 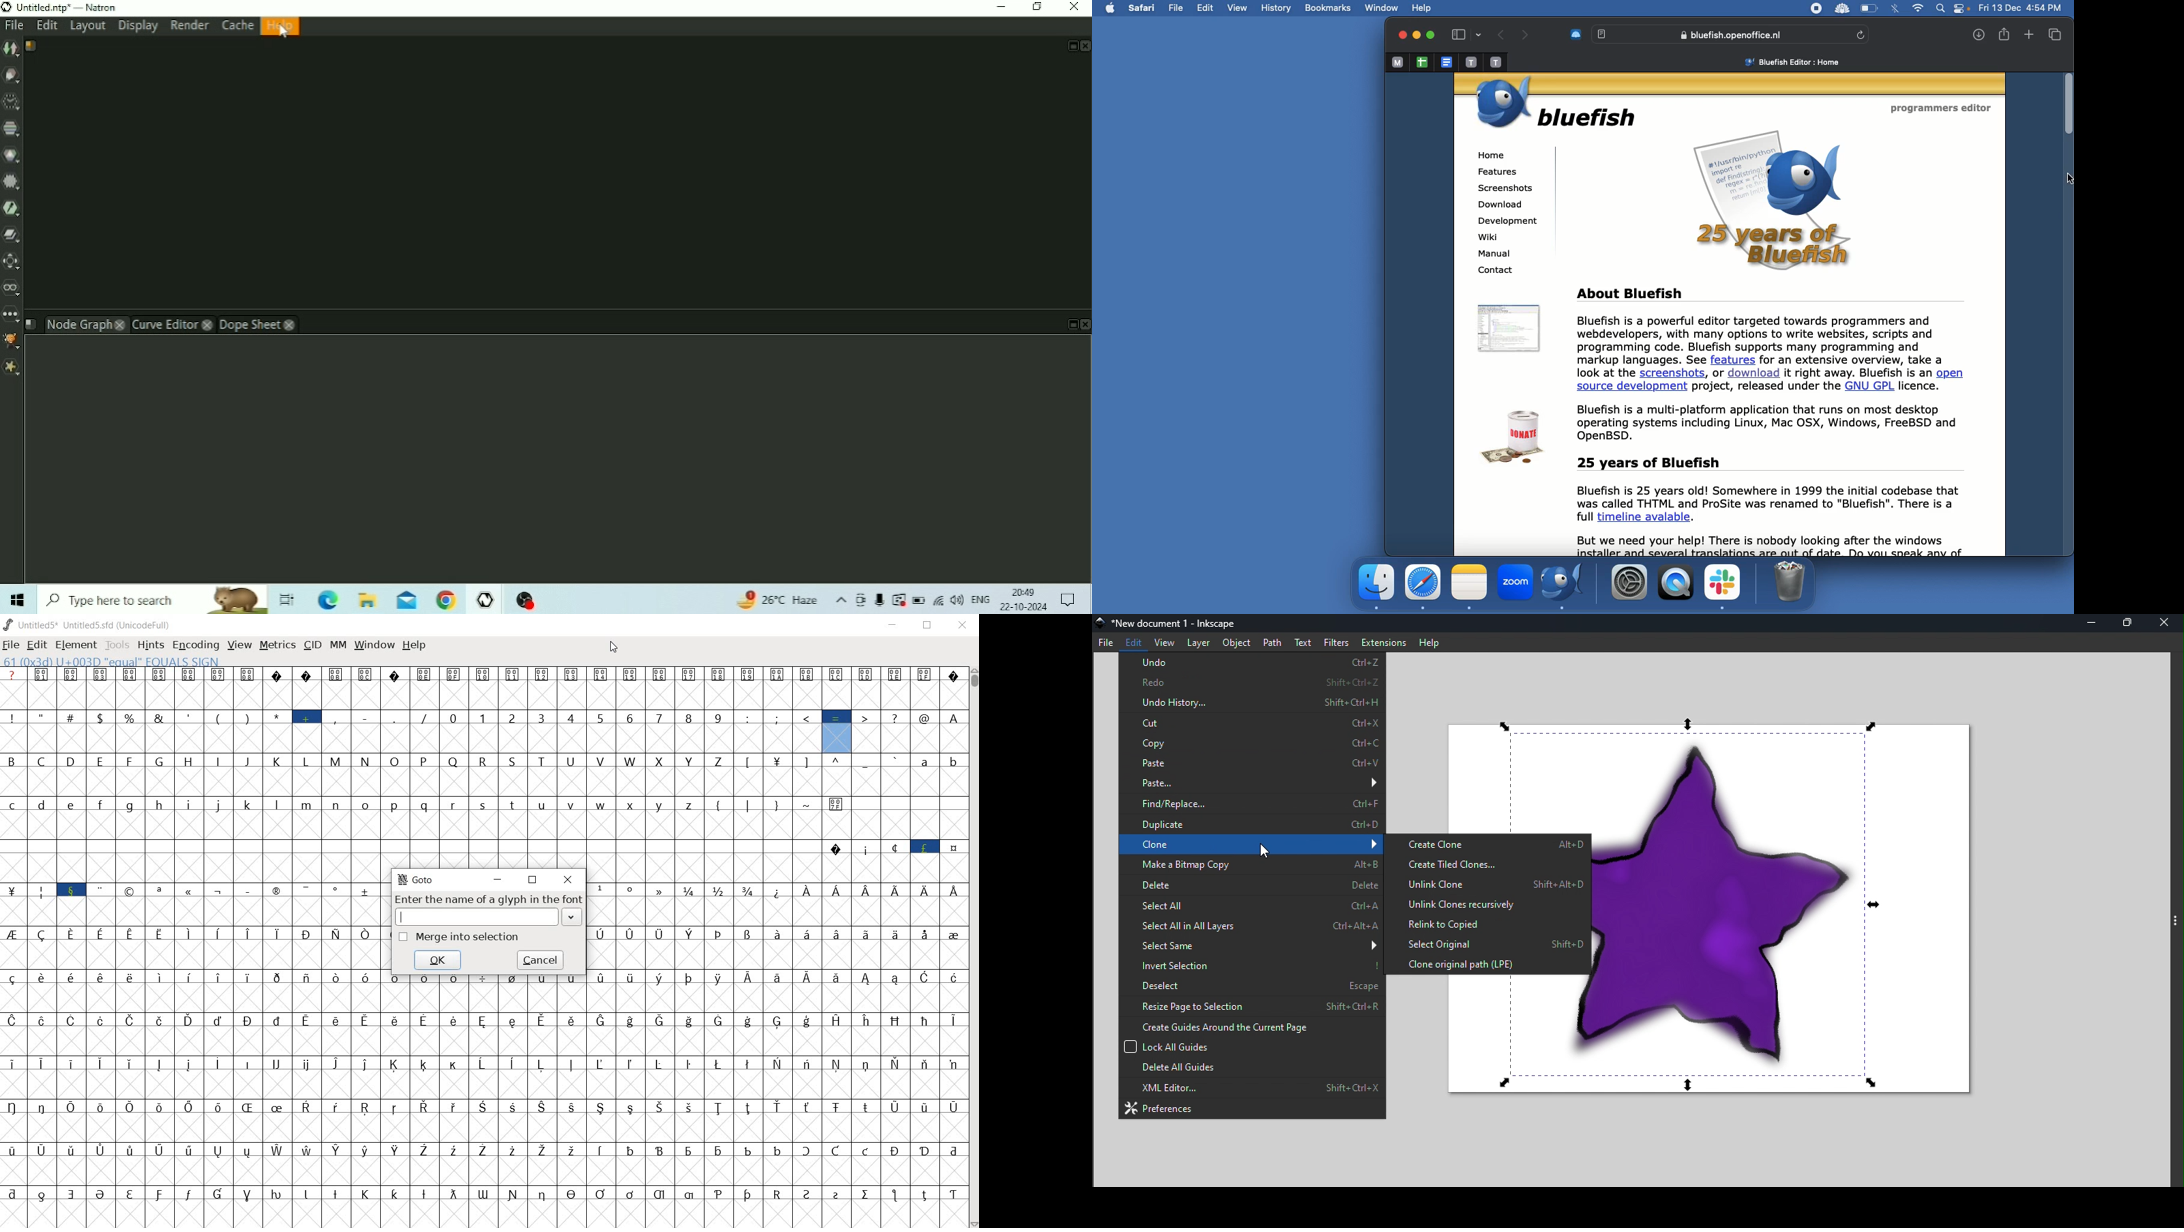 What do you see at coordinates (1429, 641) in the screenshot?
I see `Help` at bounding box center [1429, 641].